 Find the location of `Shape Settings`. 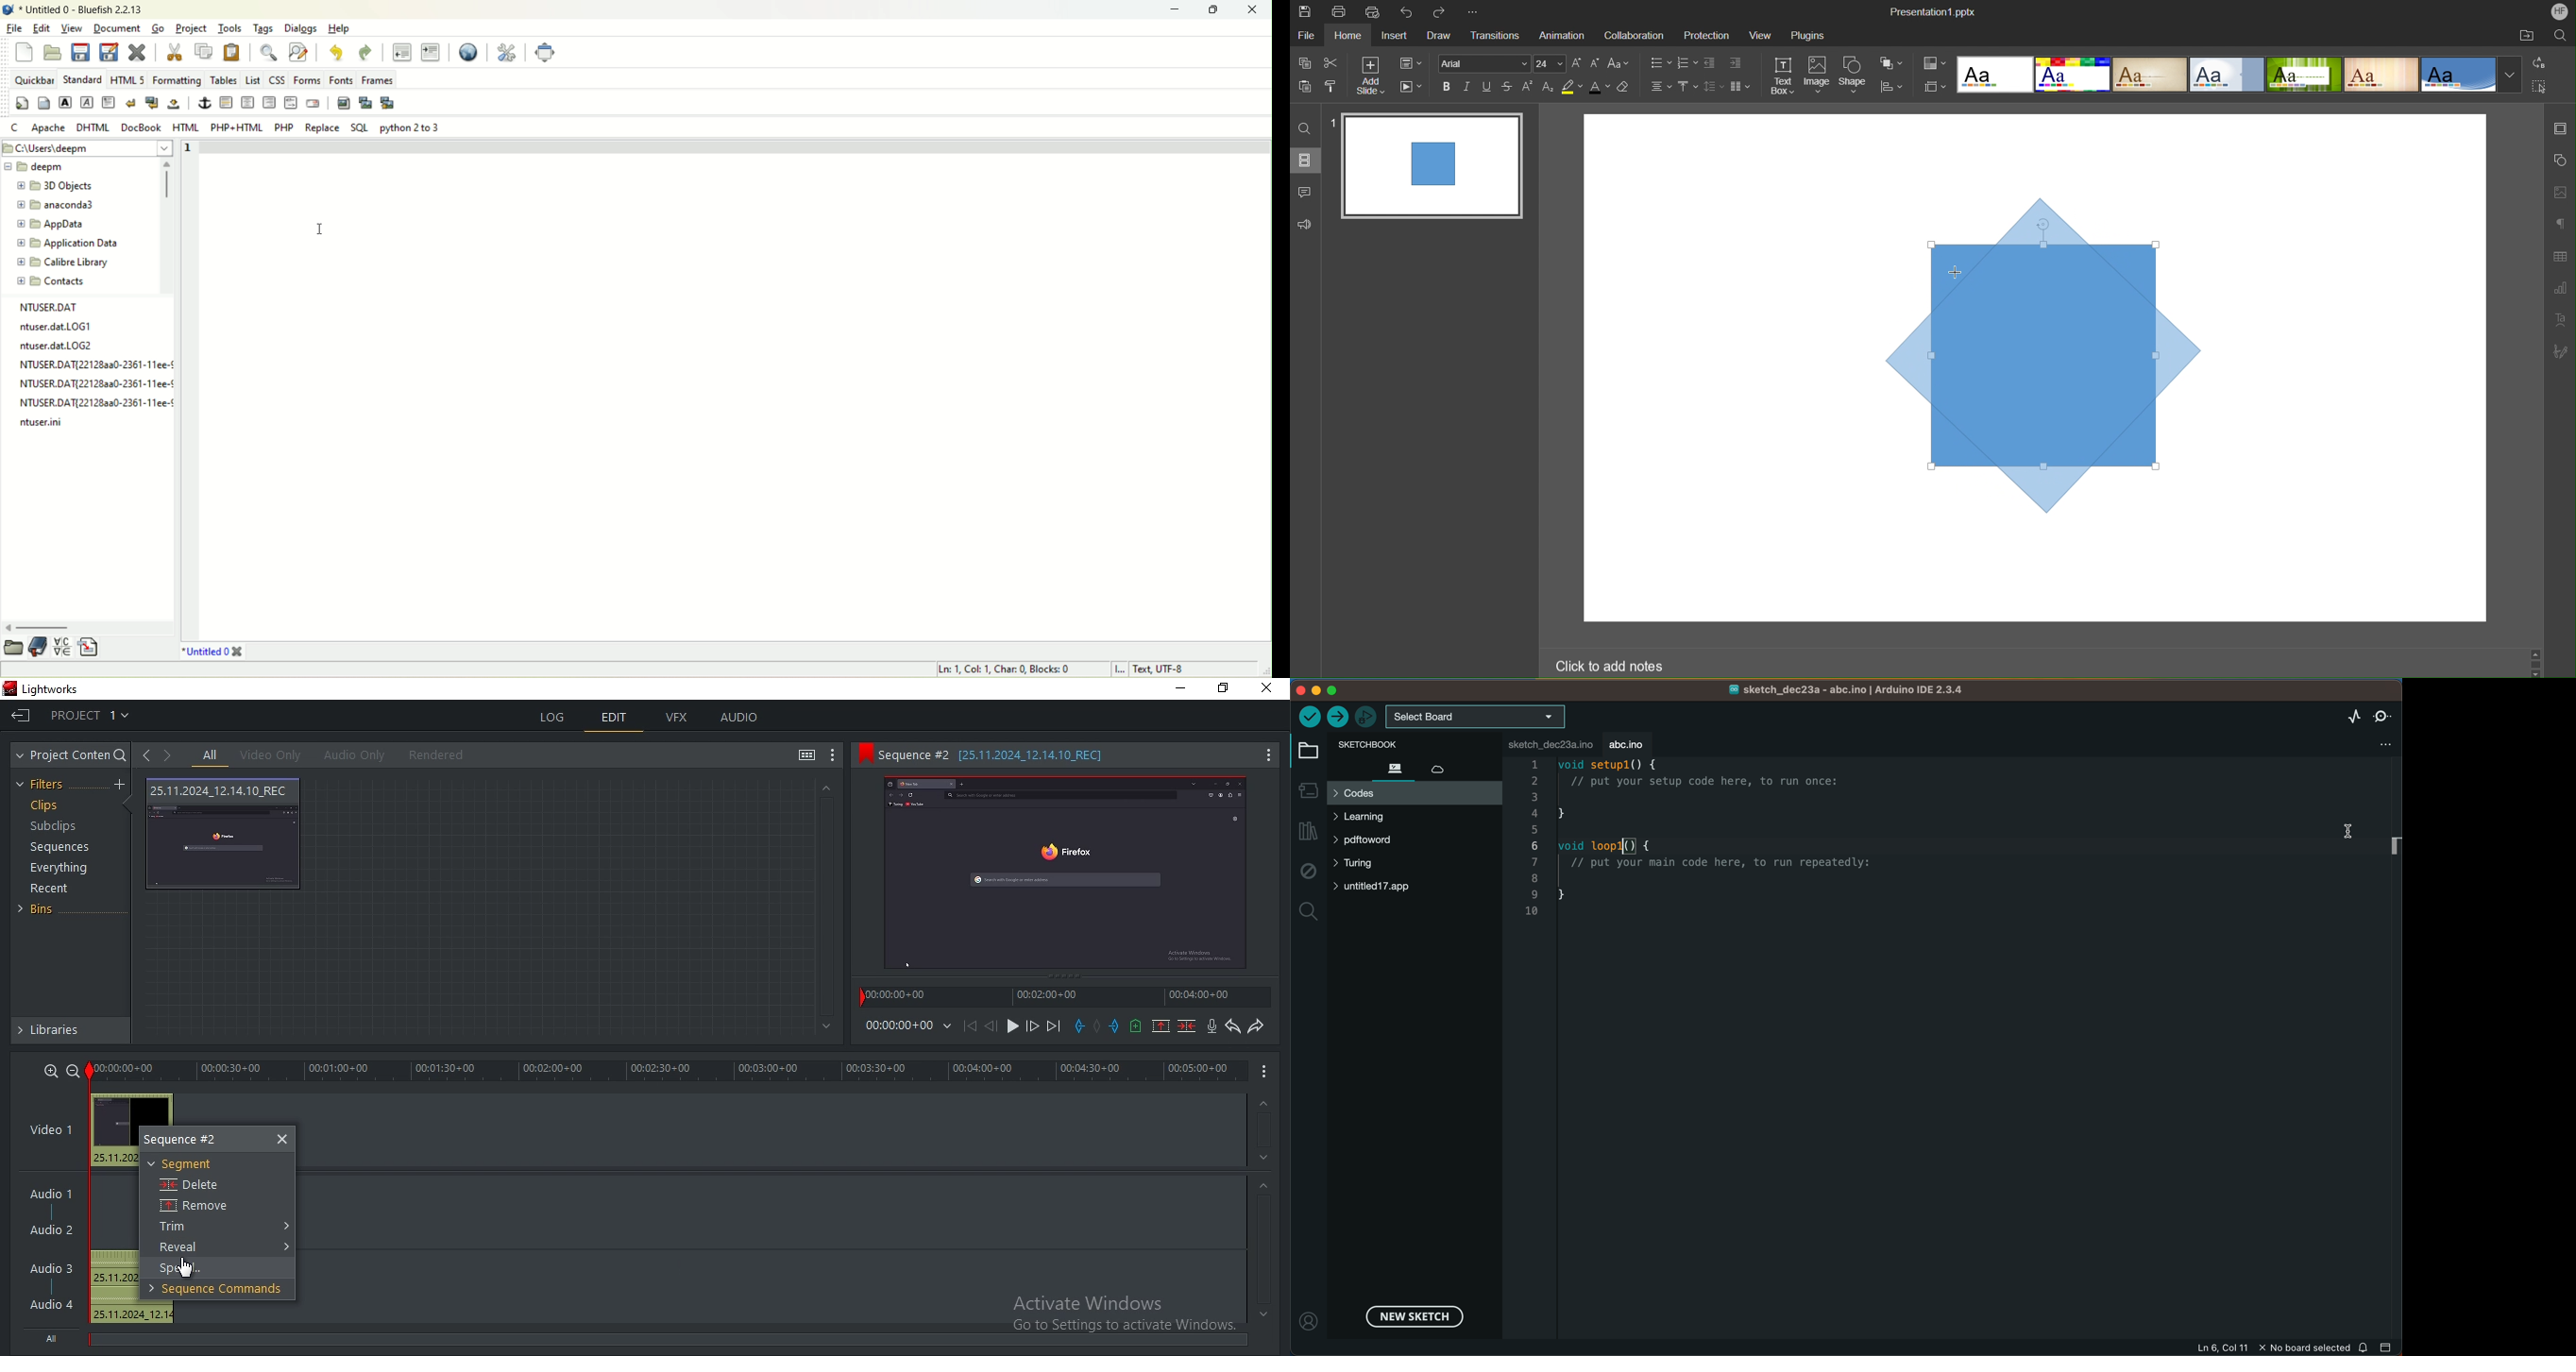

Shape Settings is located at coordinates (2559, 161).